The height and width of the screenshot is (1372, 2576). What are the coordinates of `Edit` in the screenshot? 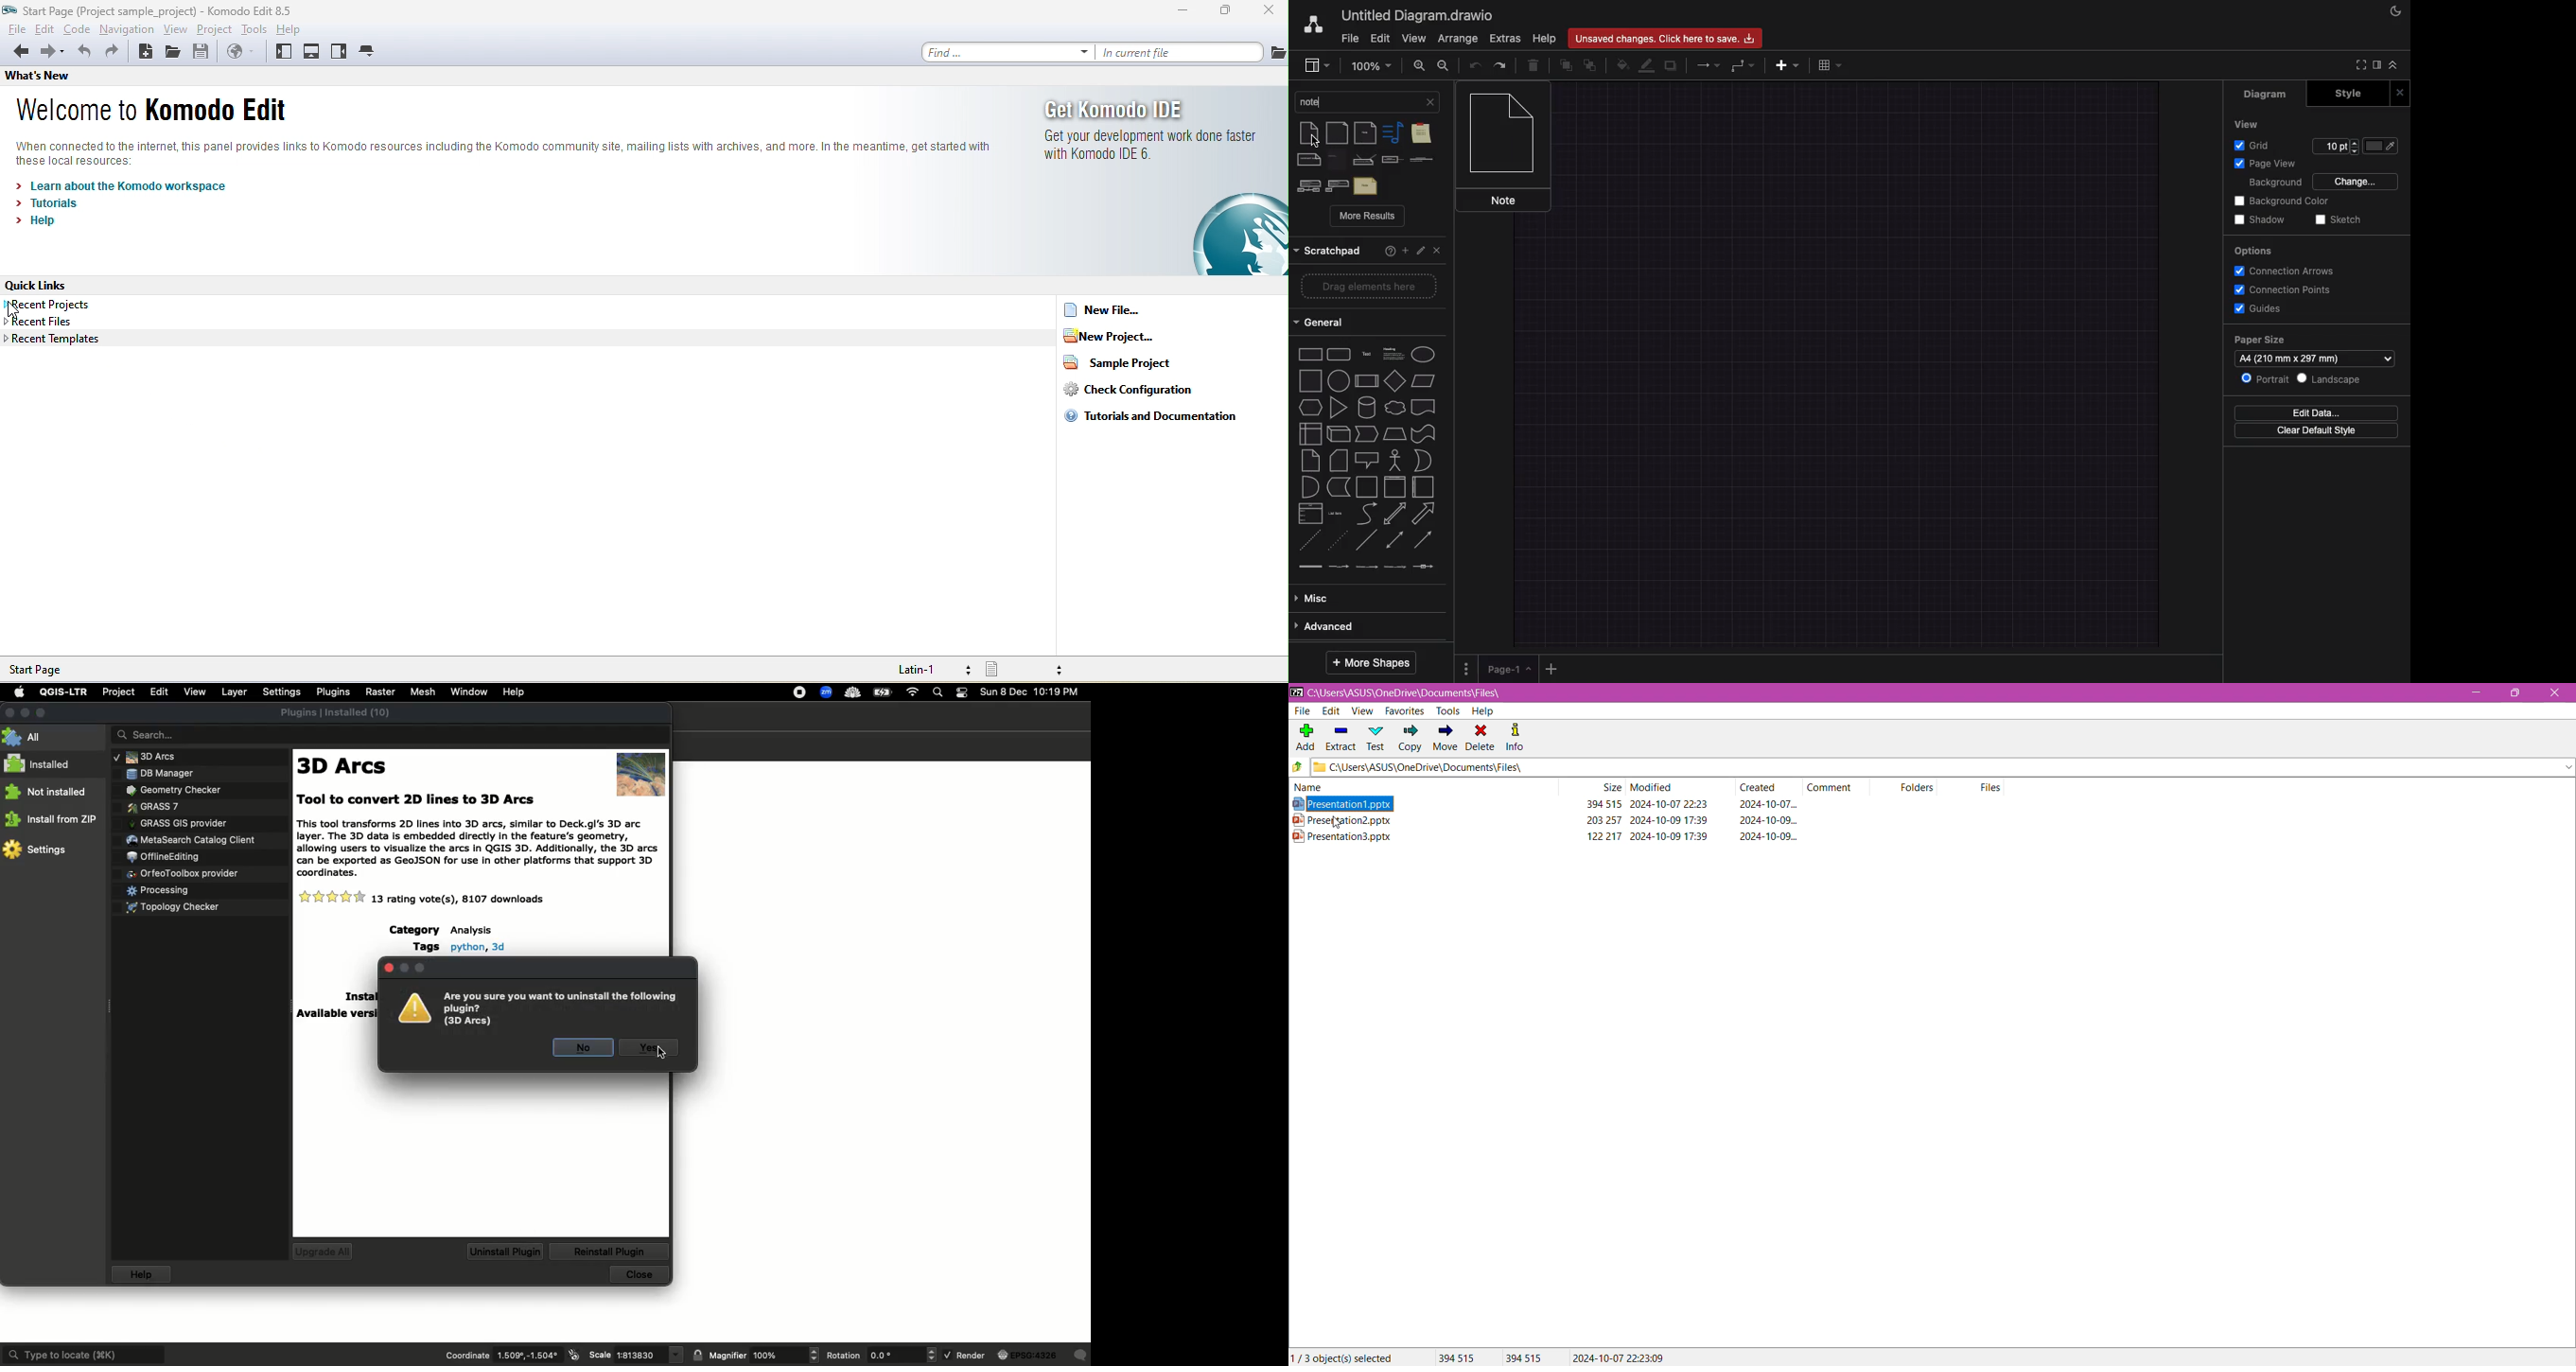 It's located at (159, 691).